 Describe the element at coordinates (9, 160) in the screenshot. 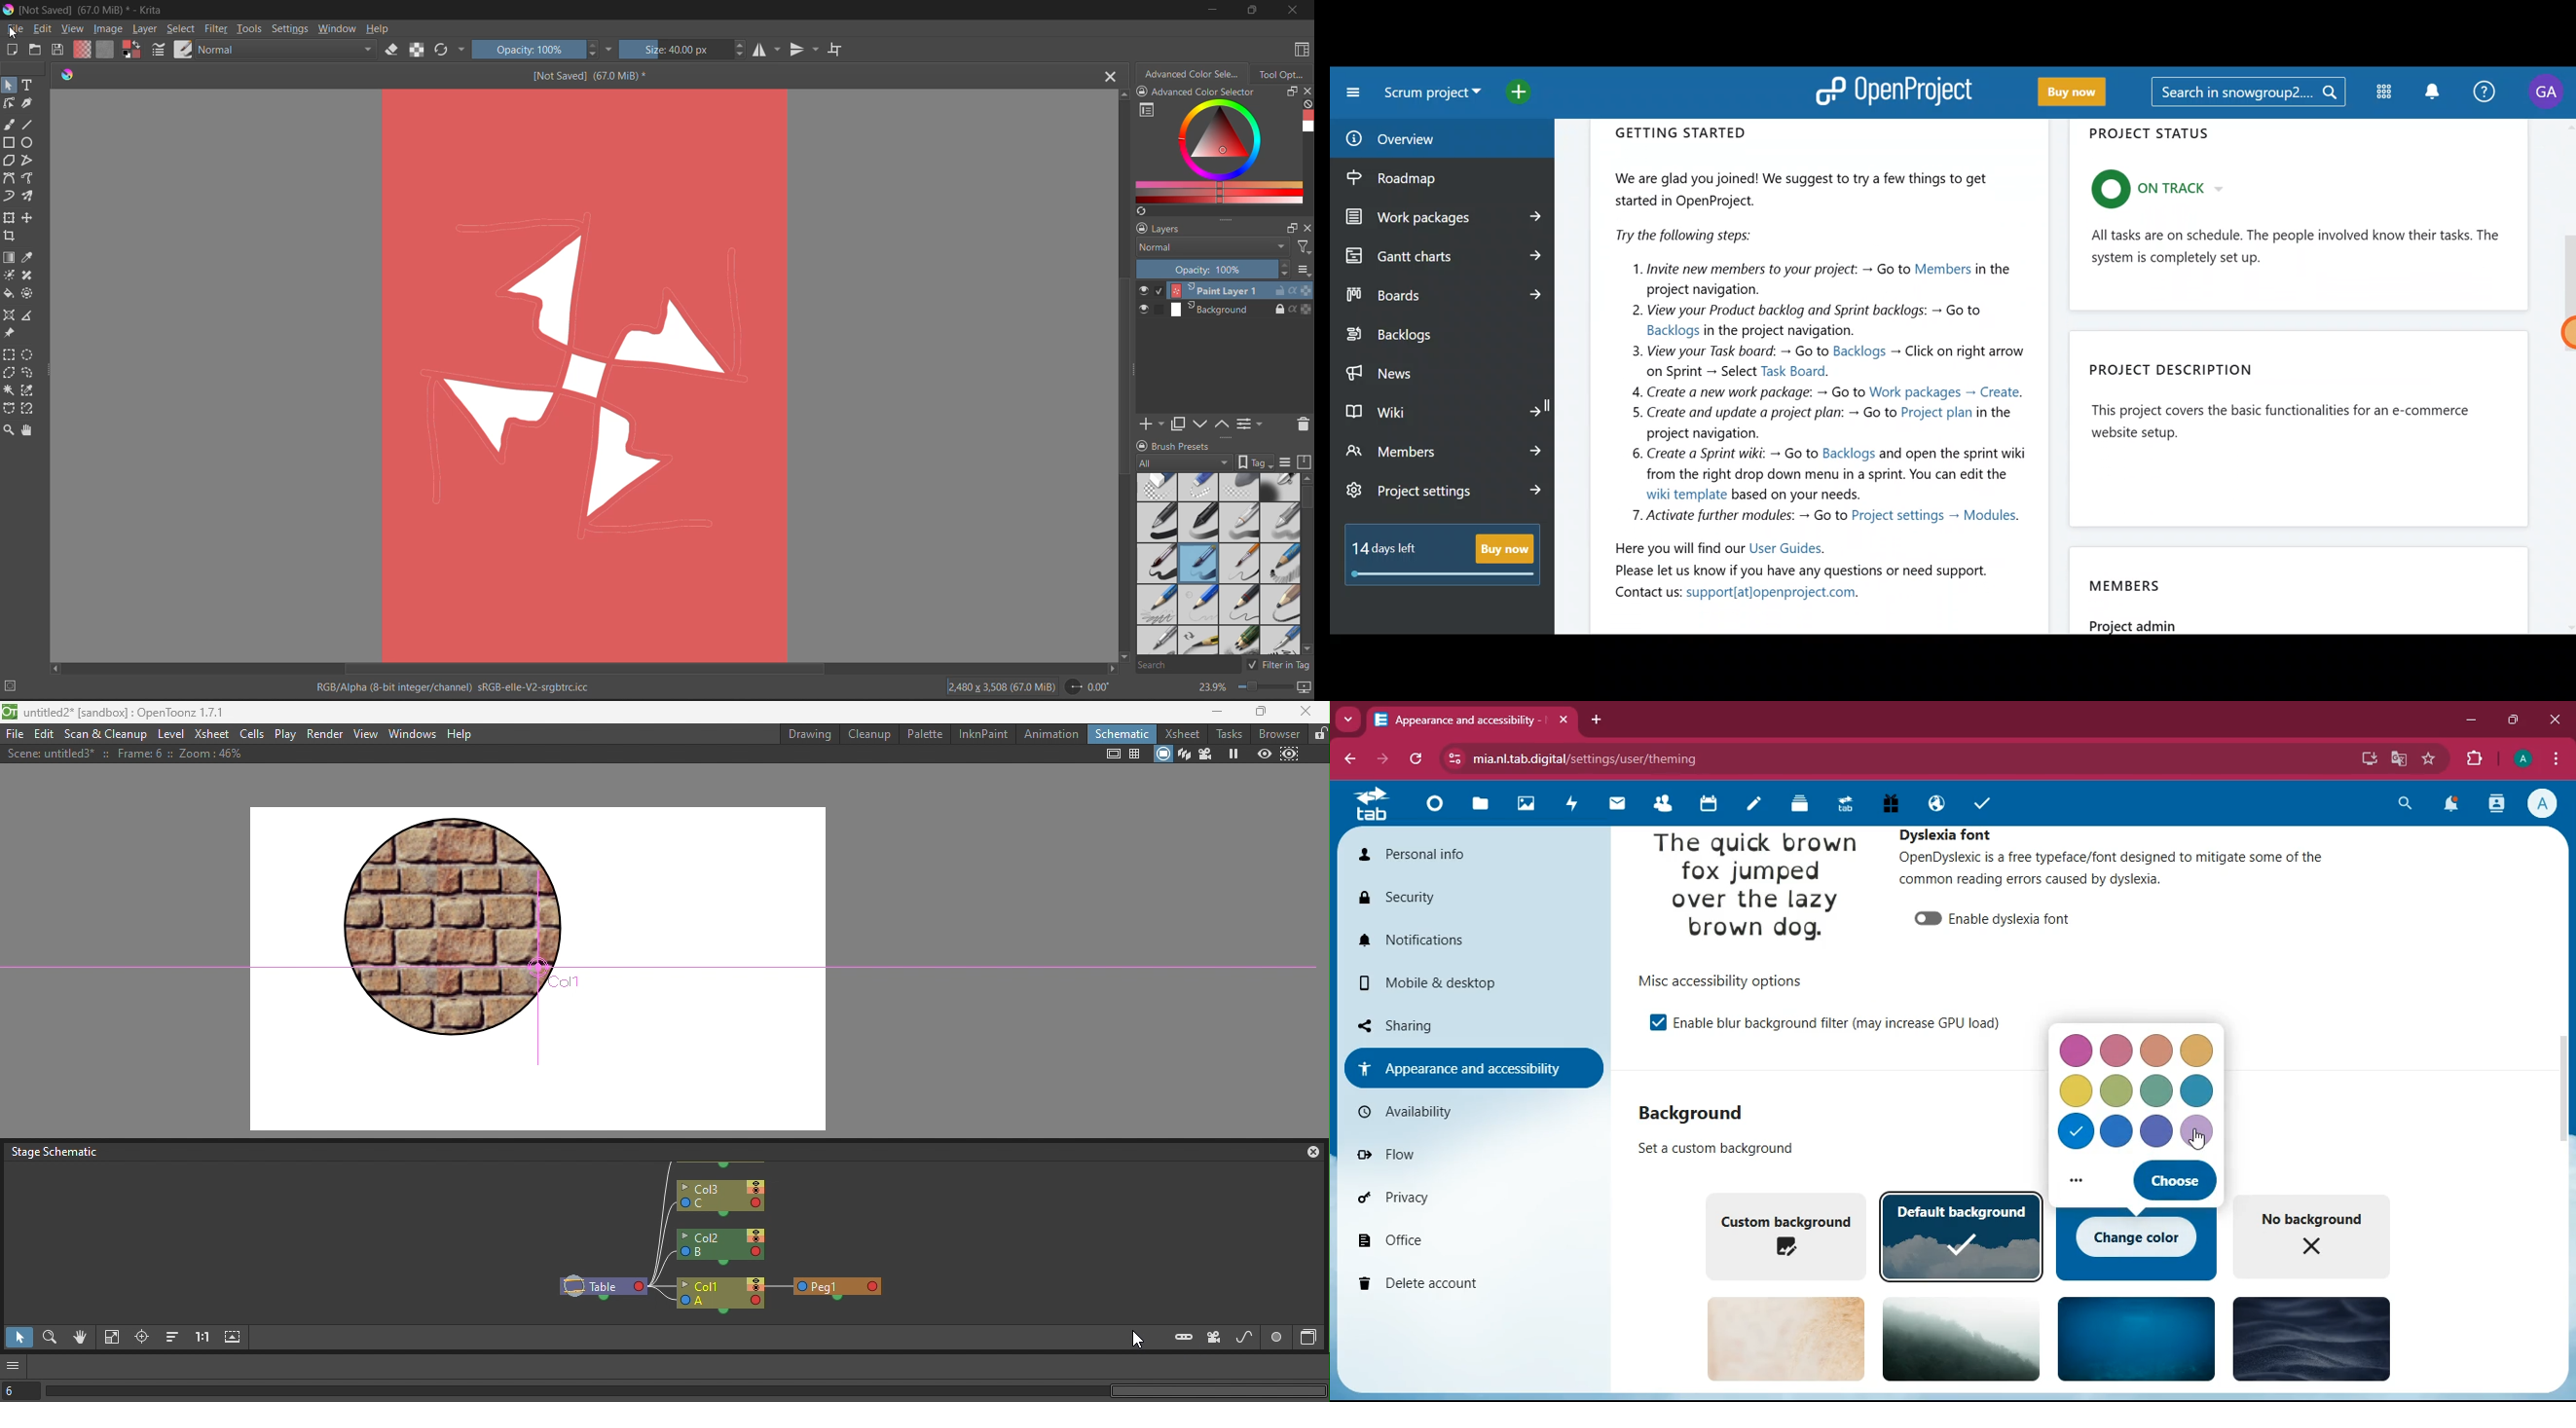

I see `tools` at that location.